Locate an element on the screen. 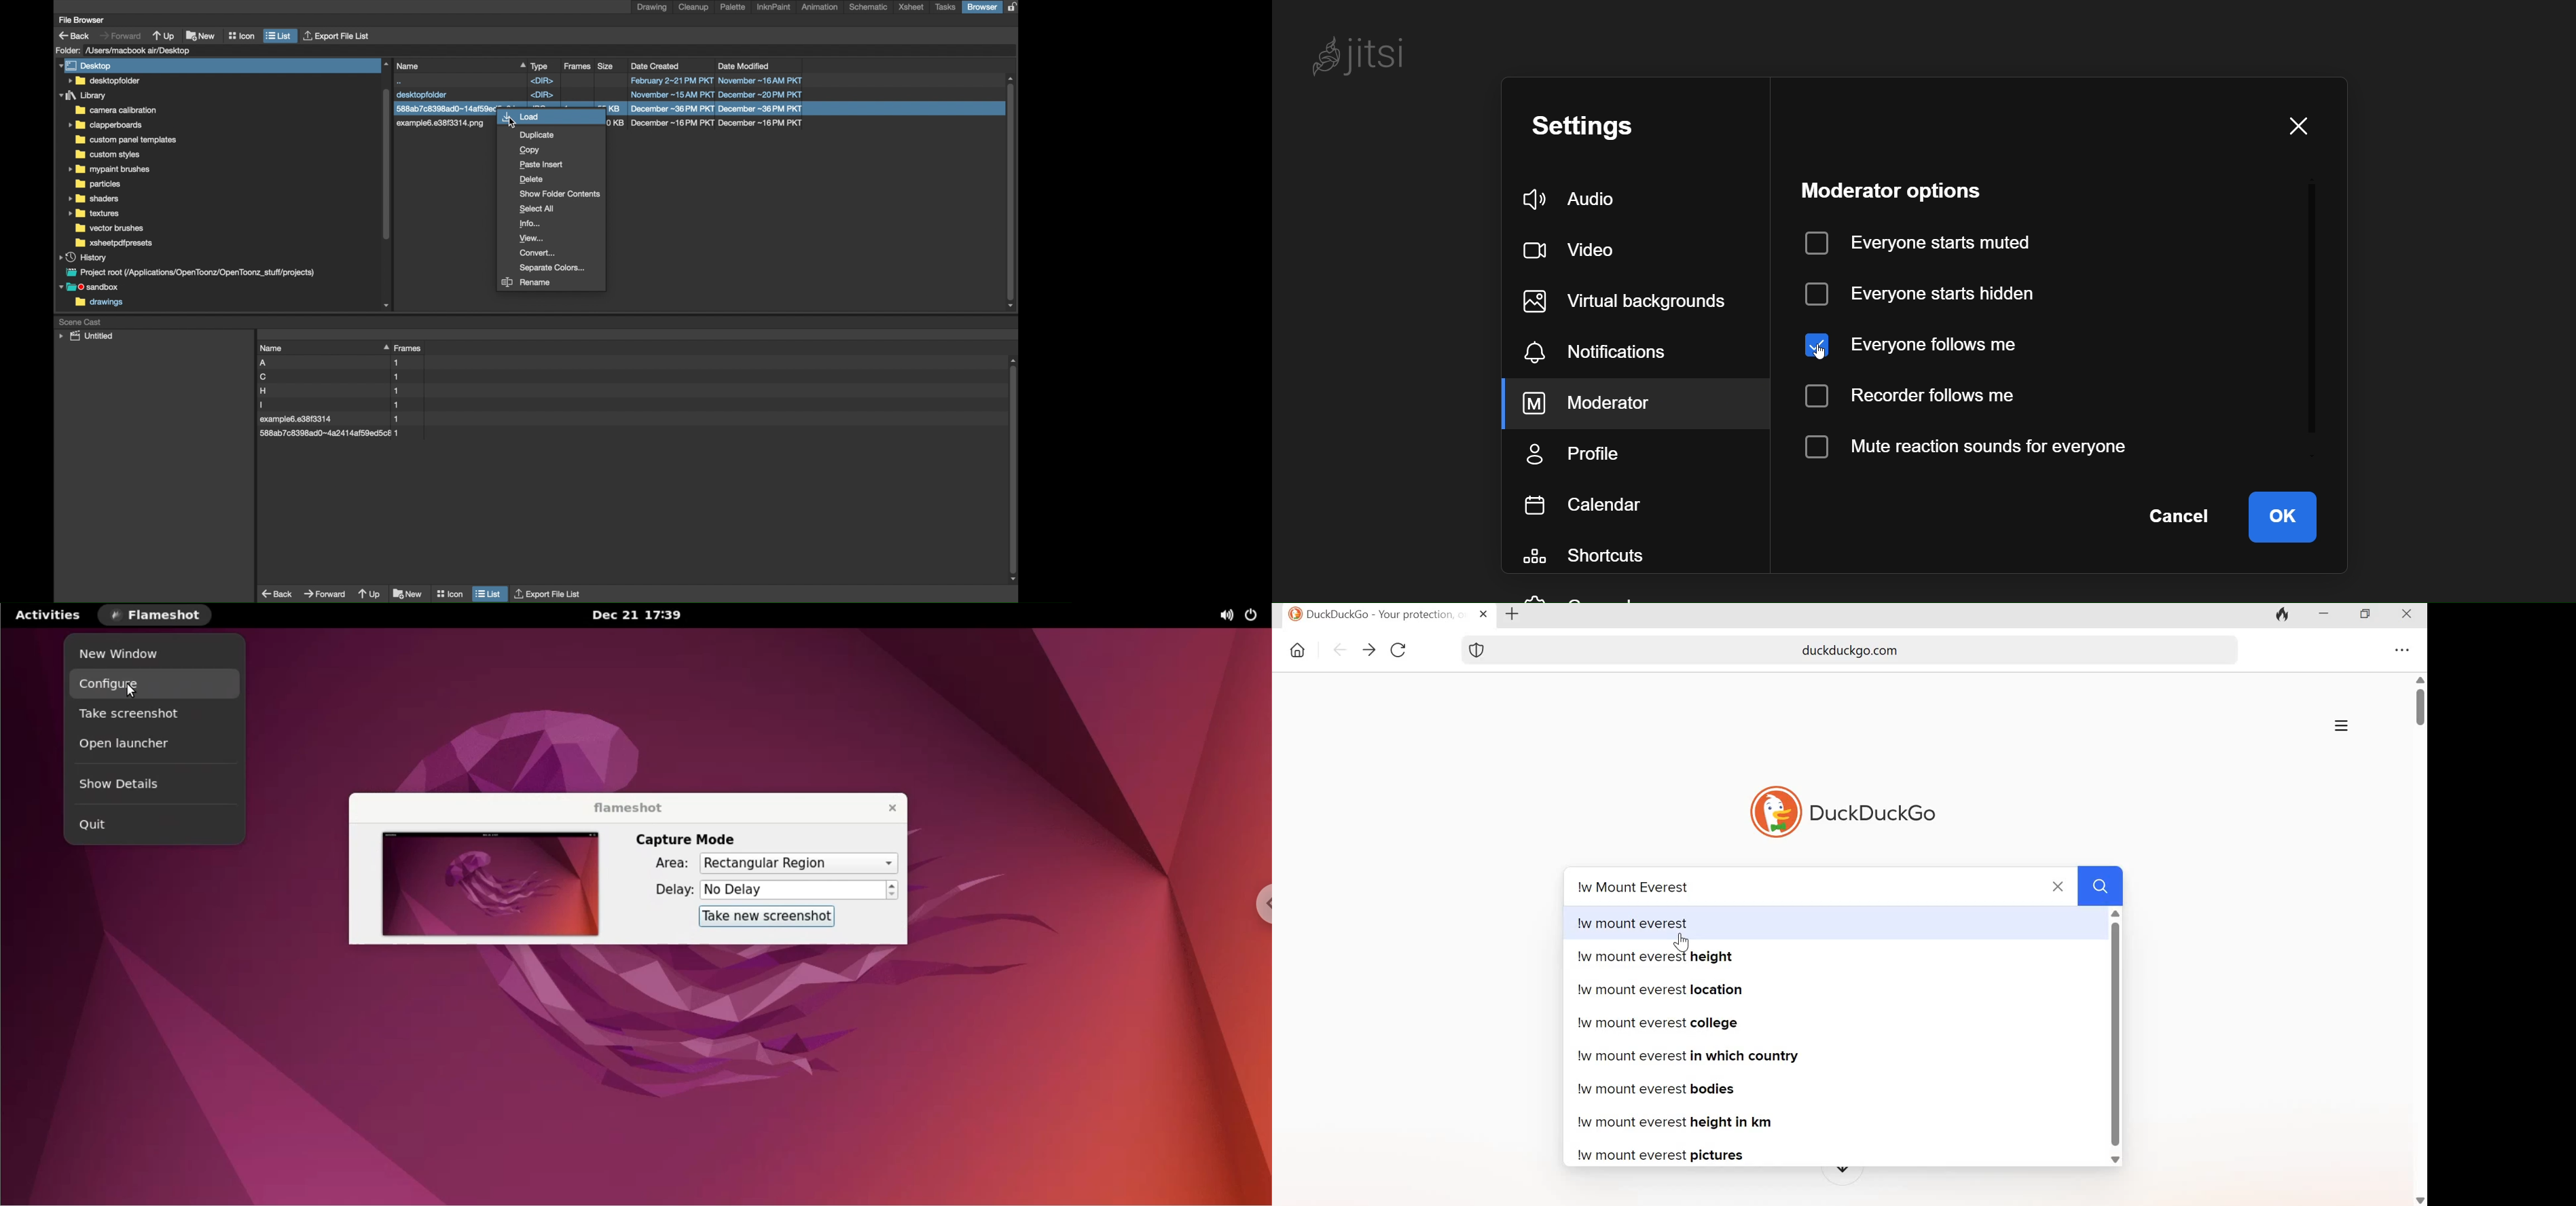  folder is located at coordinates (83, 95).